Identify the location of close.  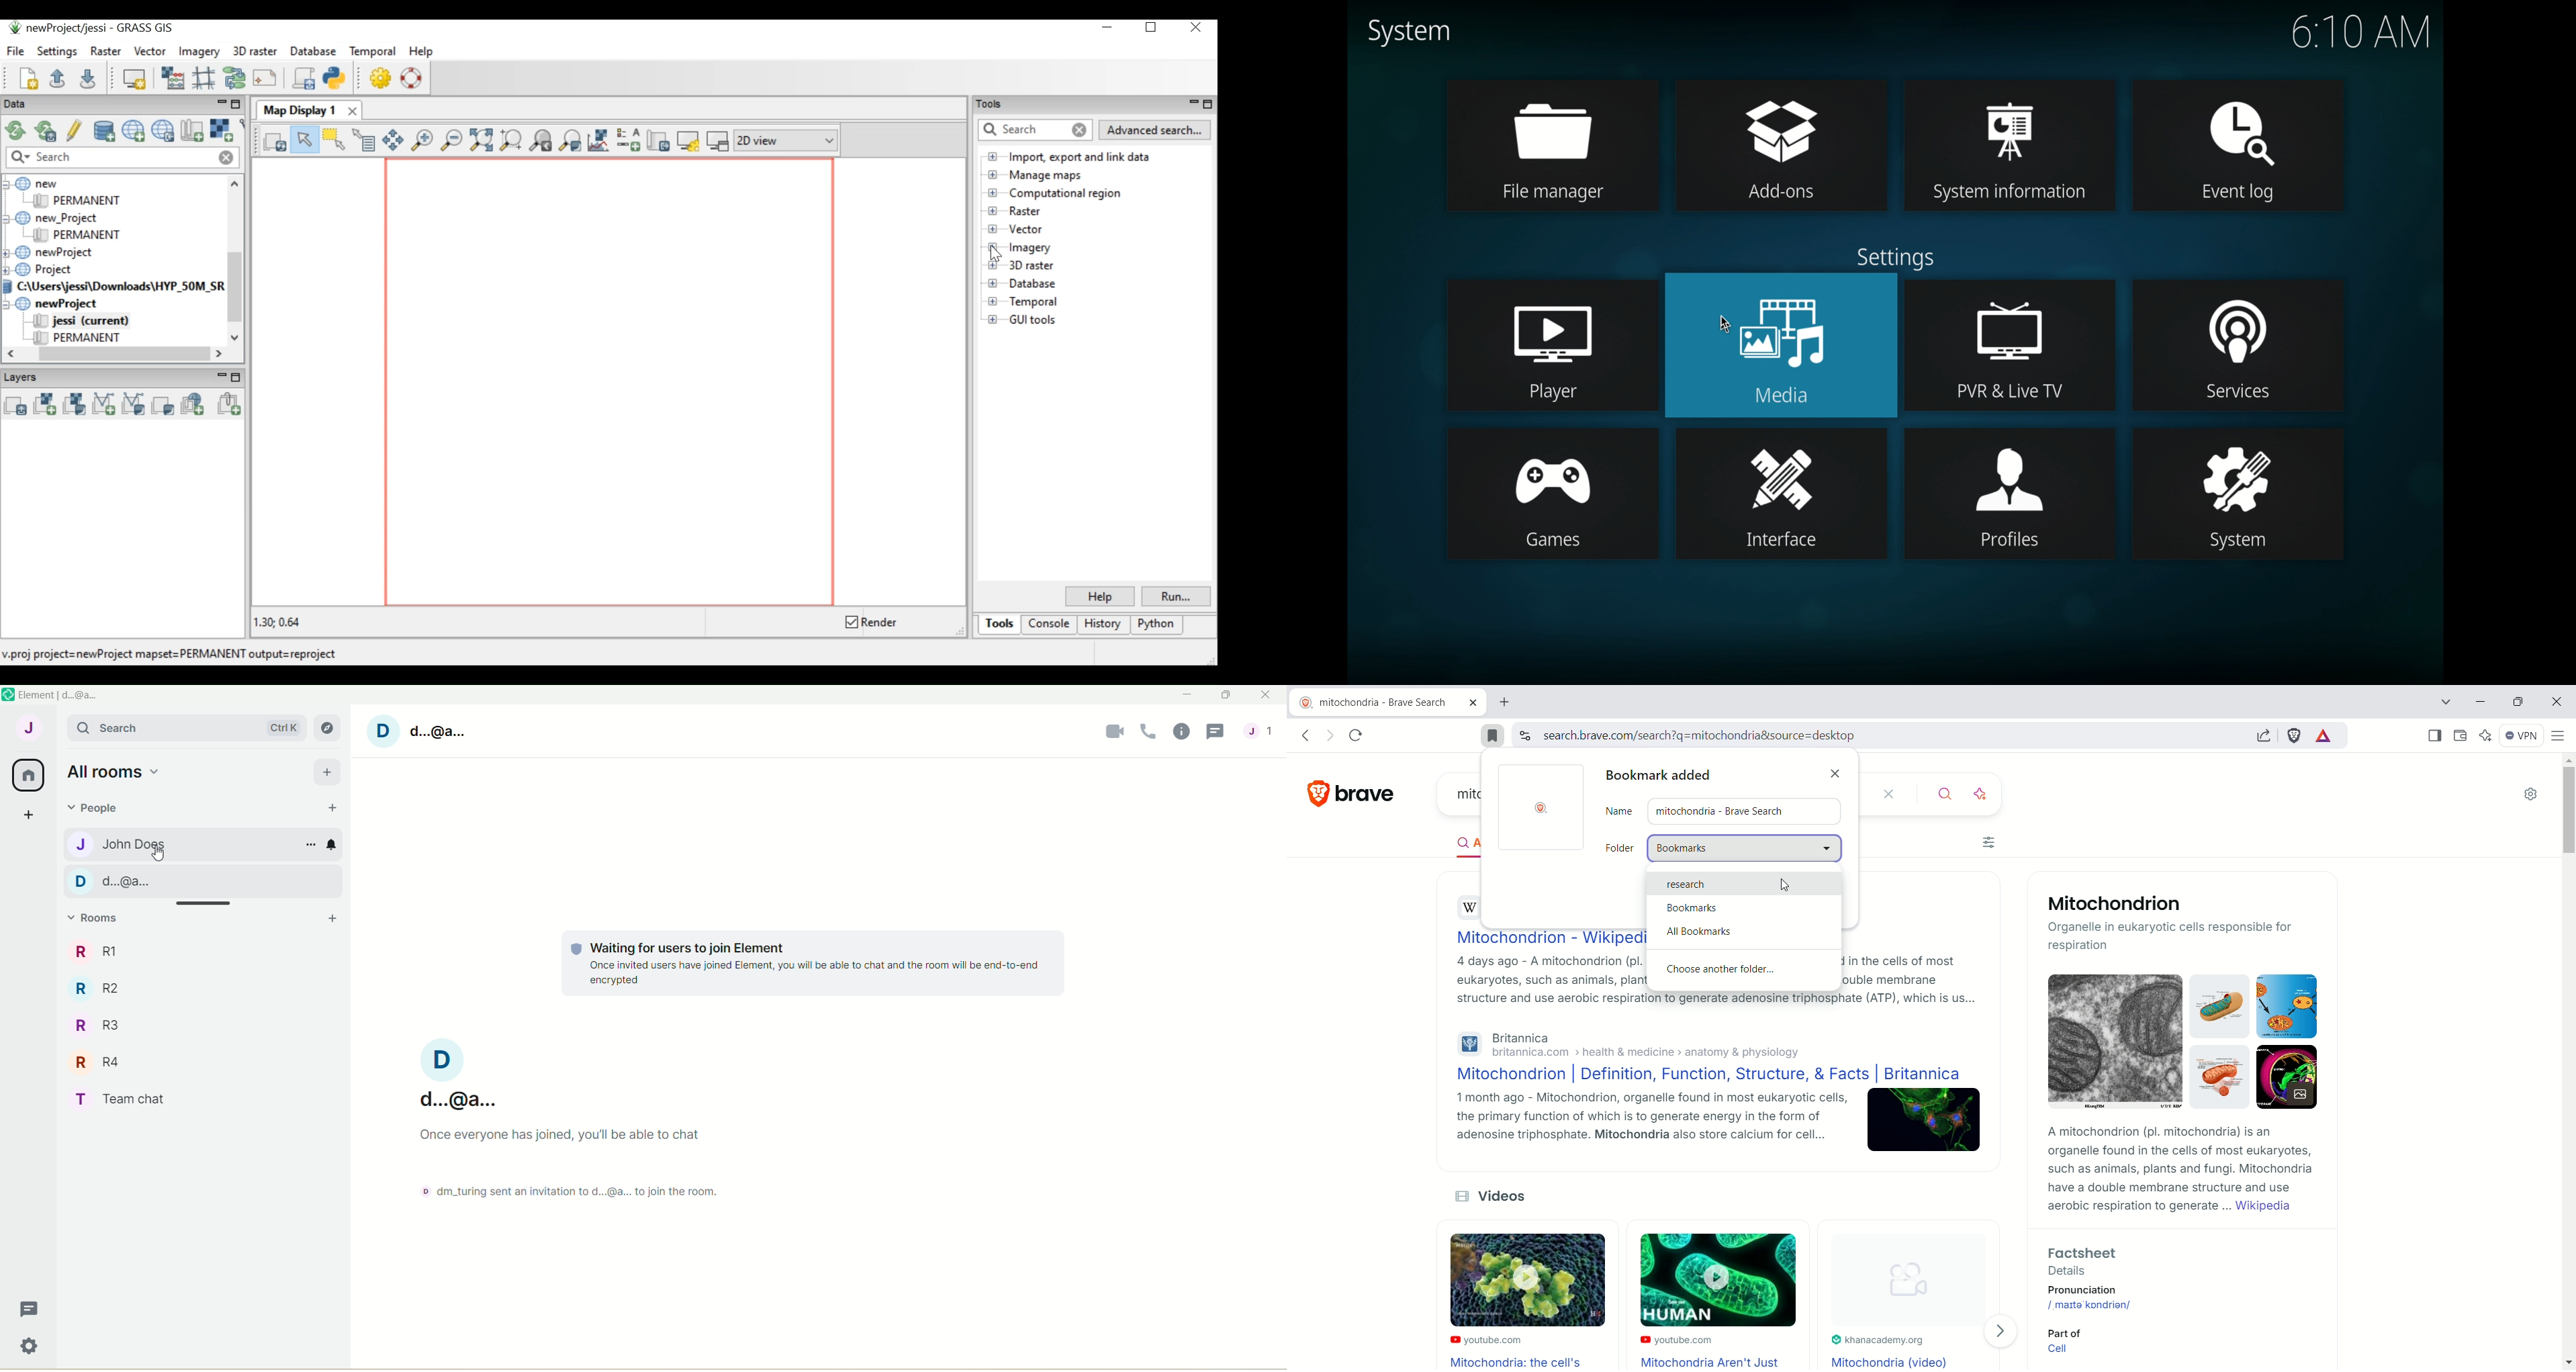
(1262, 696).